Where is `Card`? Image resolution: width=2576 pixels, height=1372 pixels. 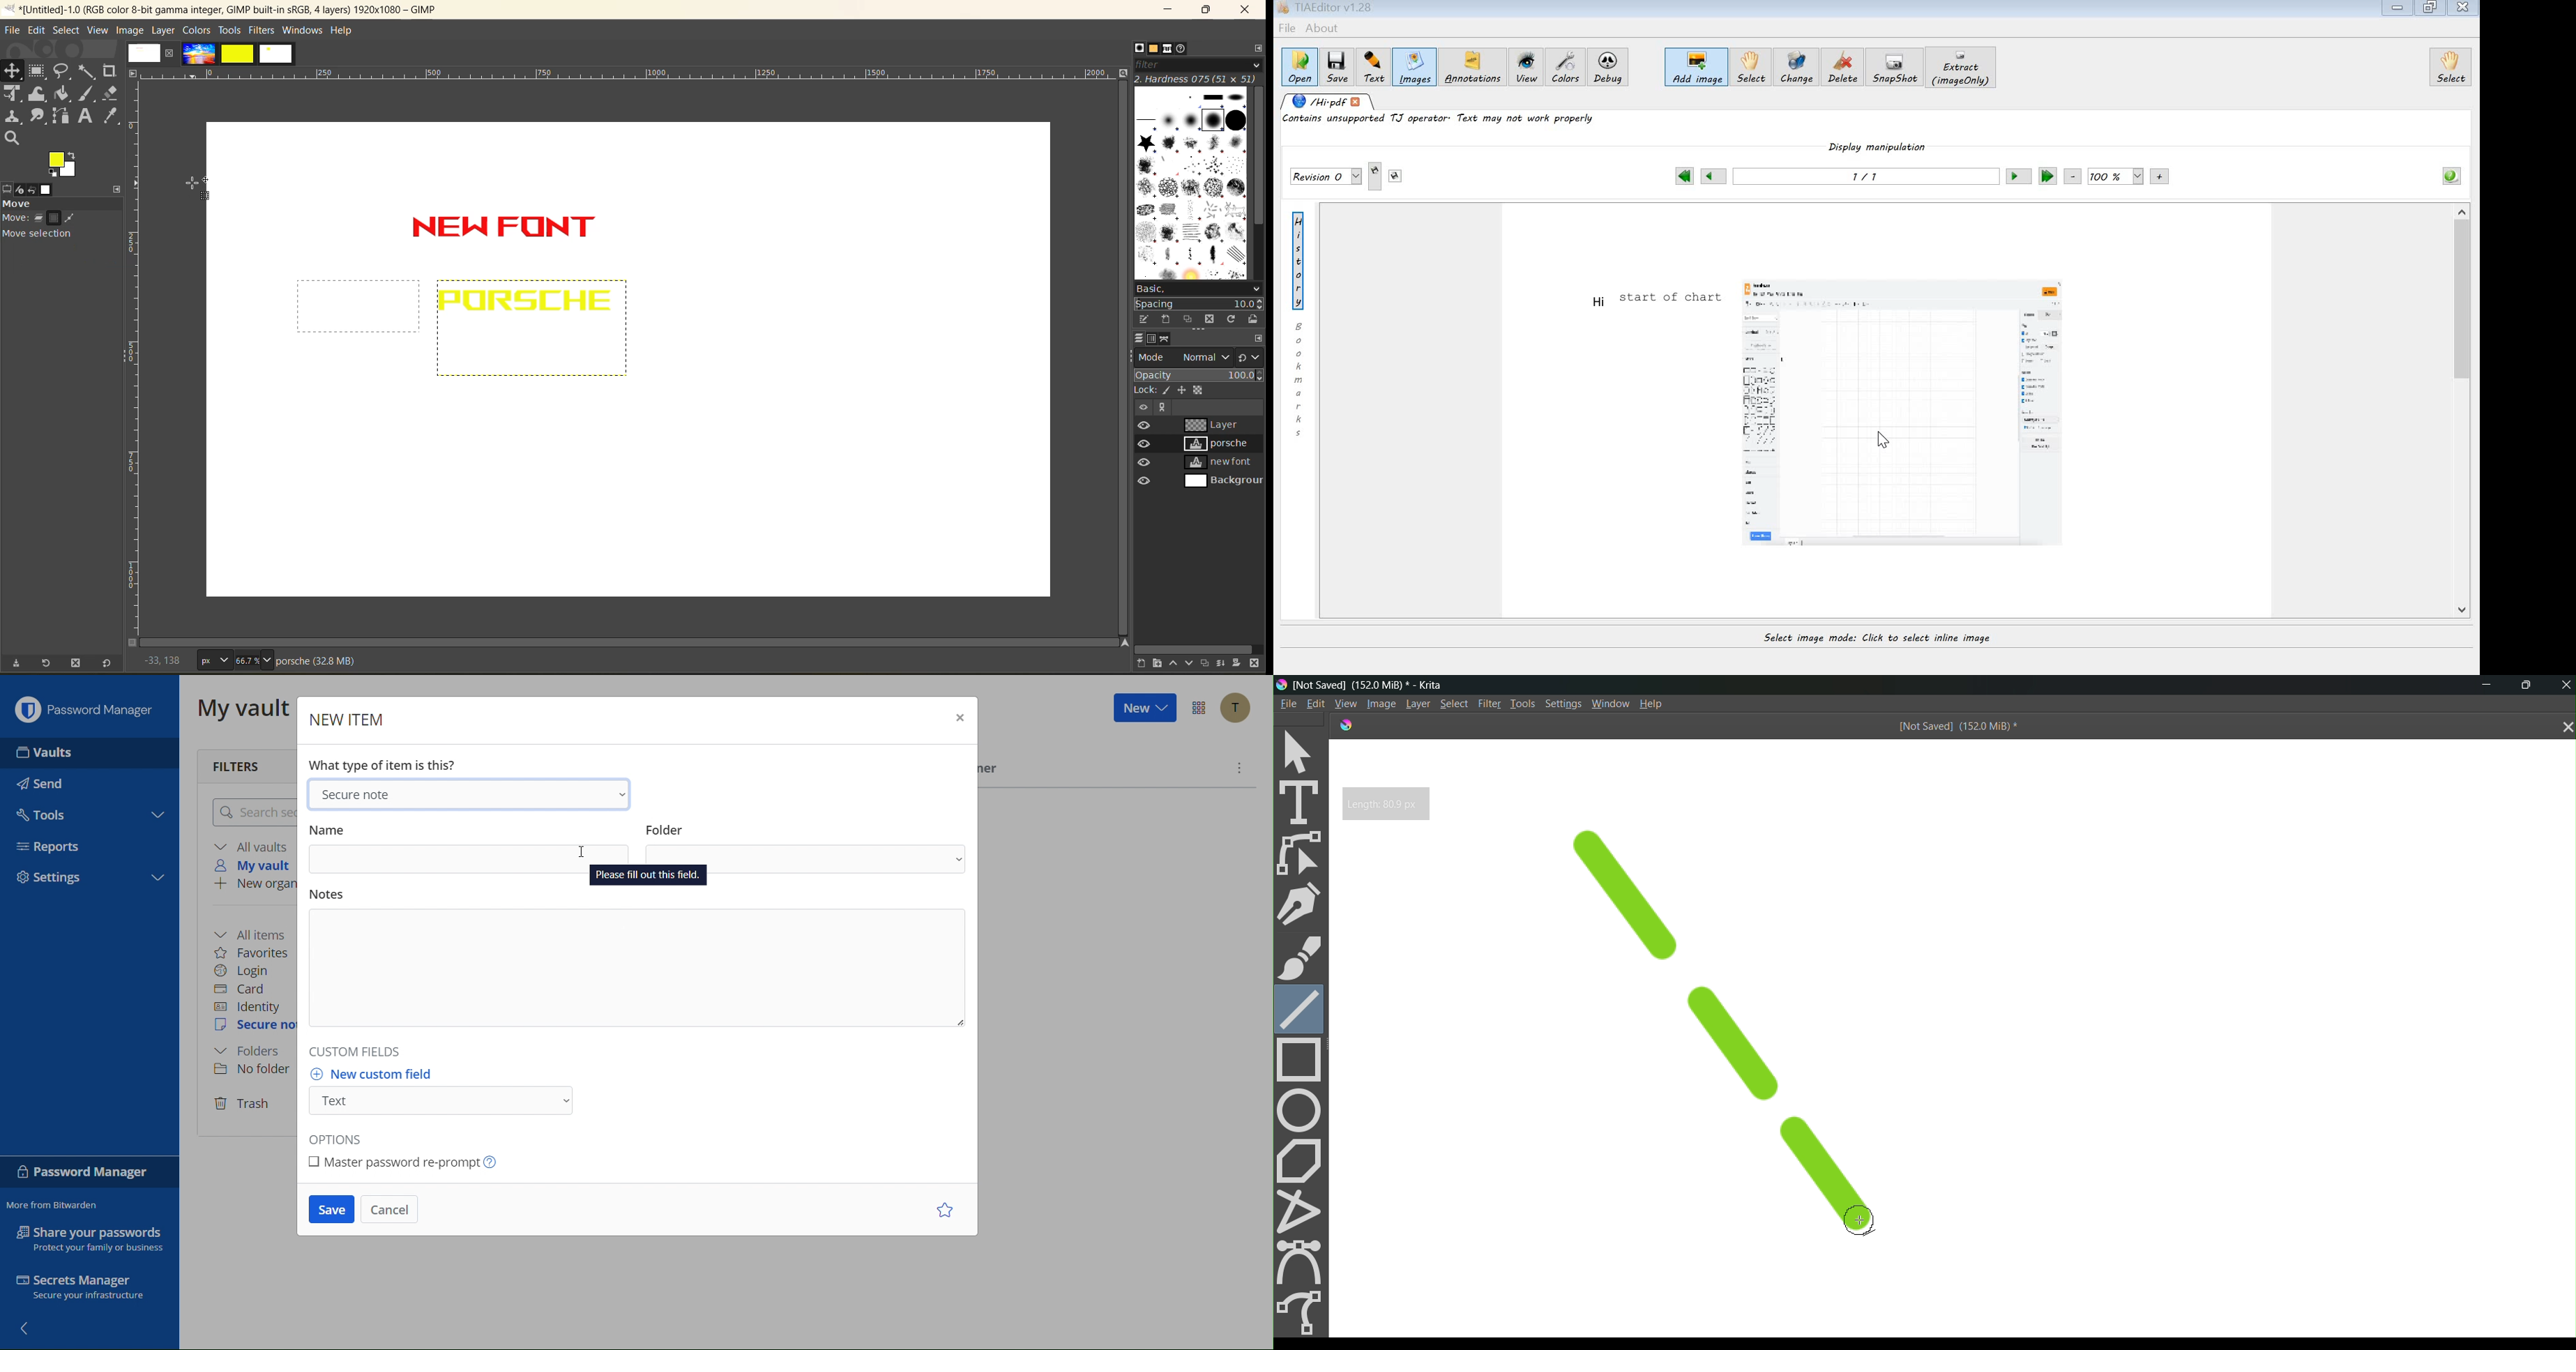
Card is located at coordinates (247, 989).